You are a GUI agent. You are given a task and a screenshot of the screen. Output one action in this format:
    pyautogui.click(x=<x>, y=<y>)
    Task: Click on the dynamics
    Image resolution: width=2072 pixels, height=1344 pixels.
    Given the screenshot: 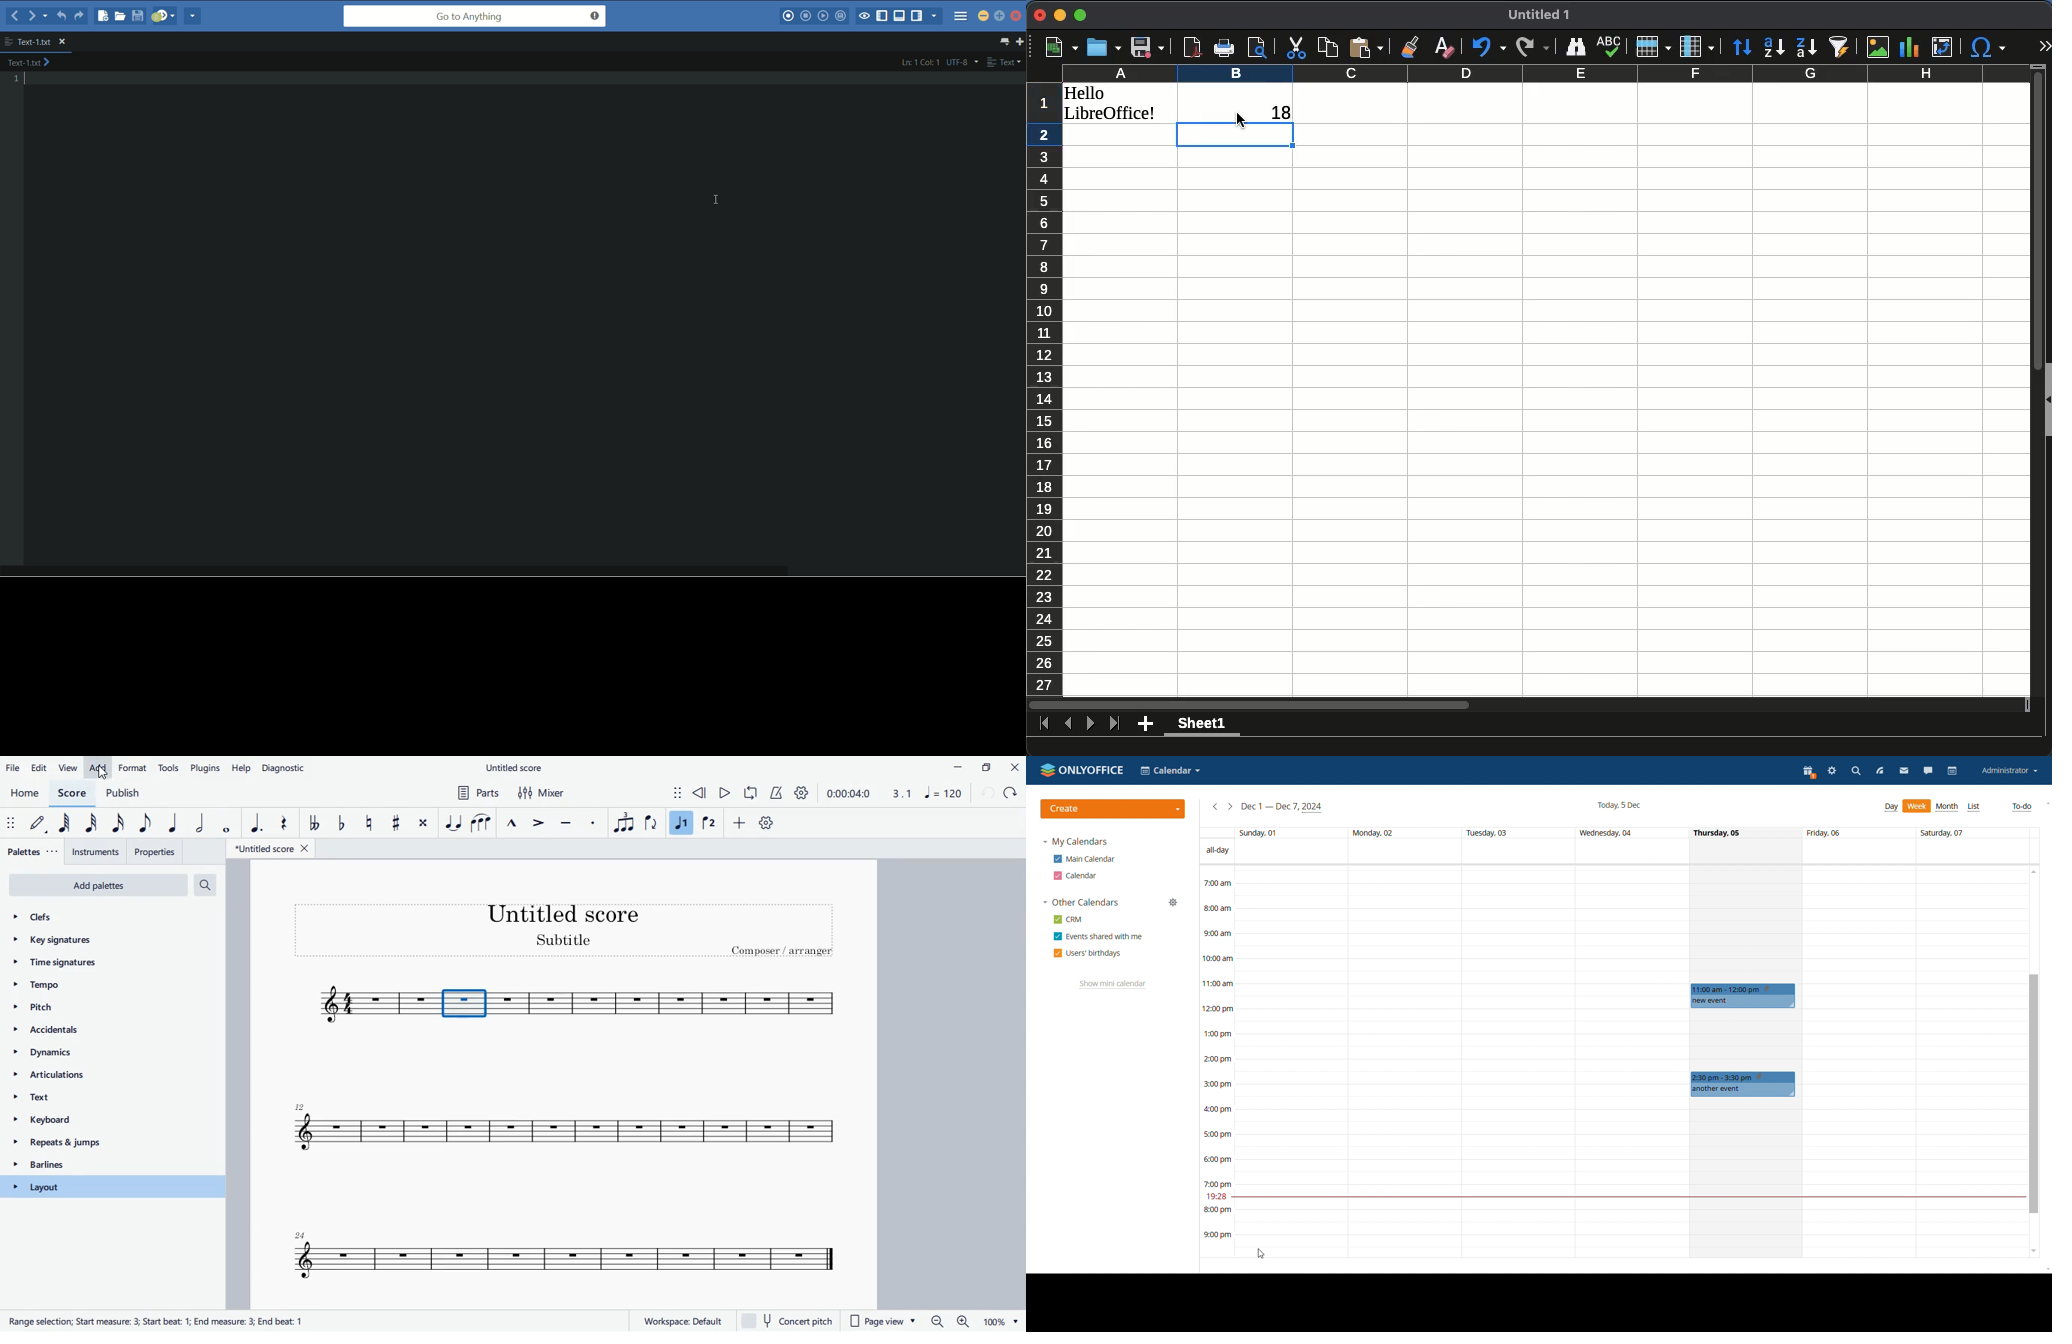 What is the action you would take?
    pyautogui.click(x=90, y=1056)
    